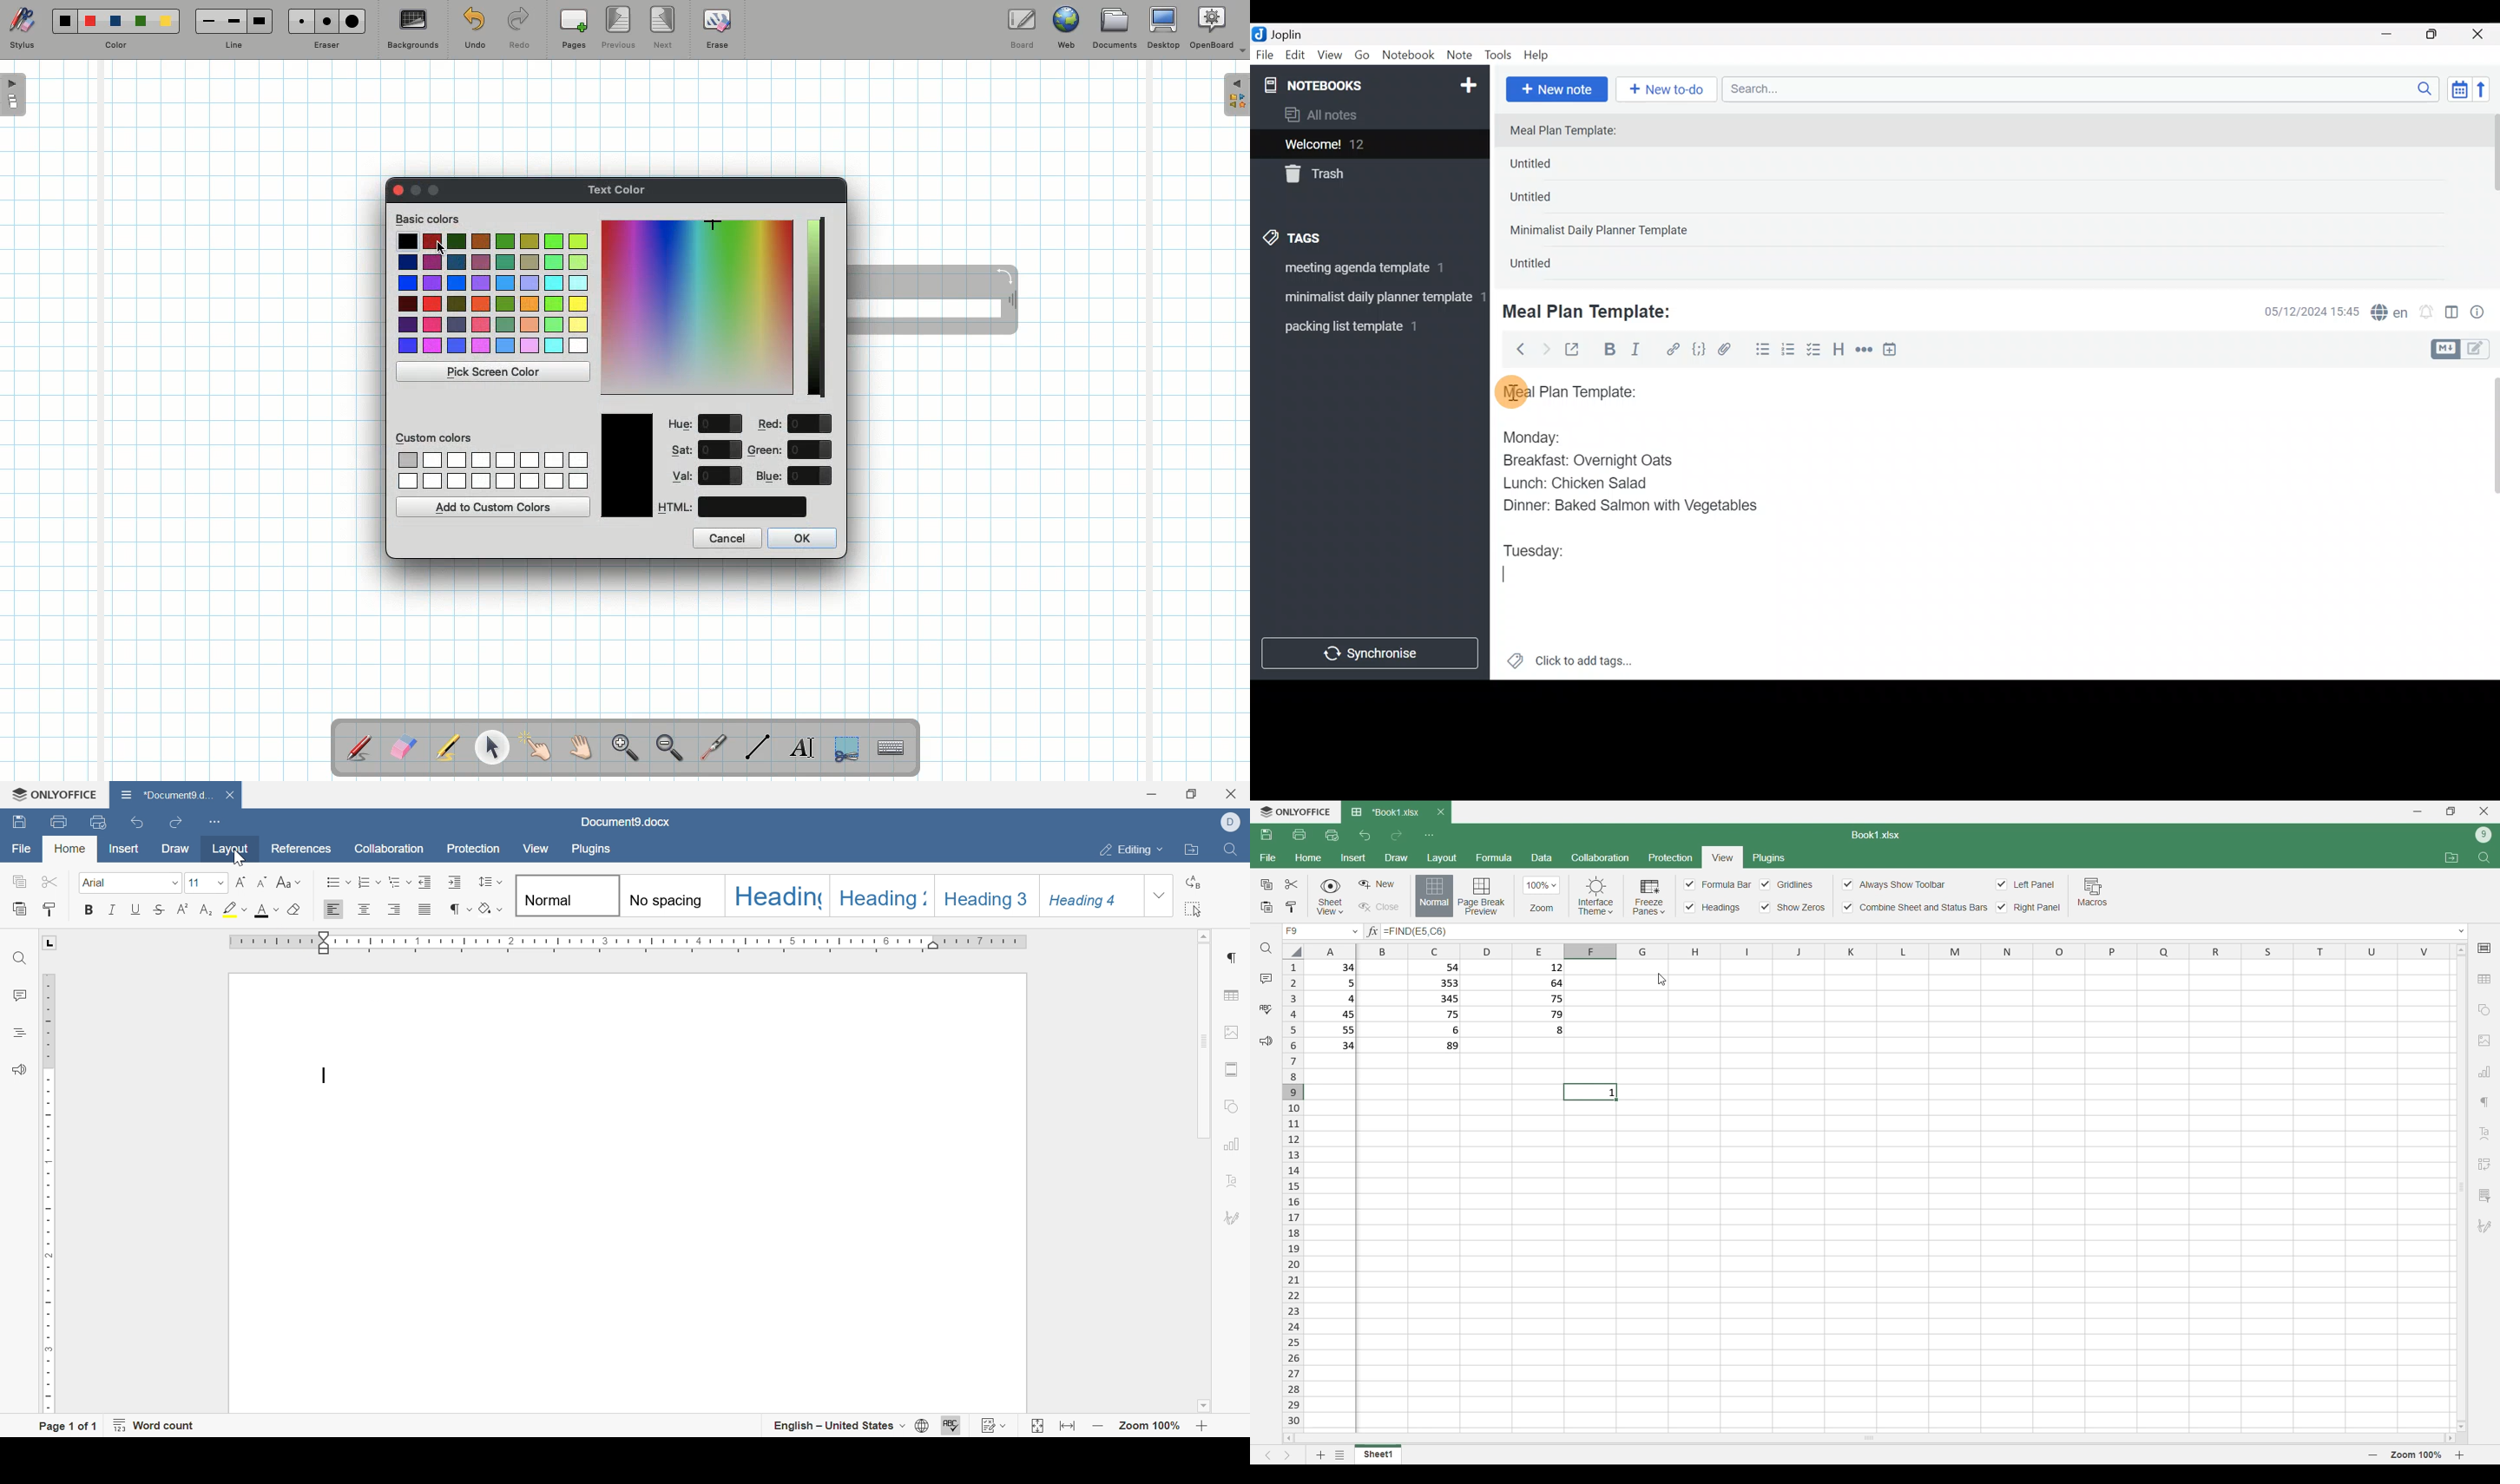  Describe the element at coordinates (1441, 812) in the screenshot. I see `Close tab` at that location.